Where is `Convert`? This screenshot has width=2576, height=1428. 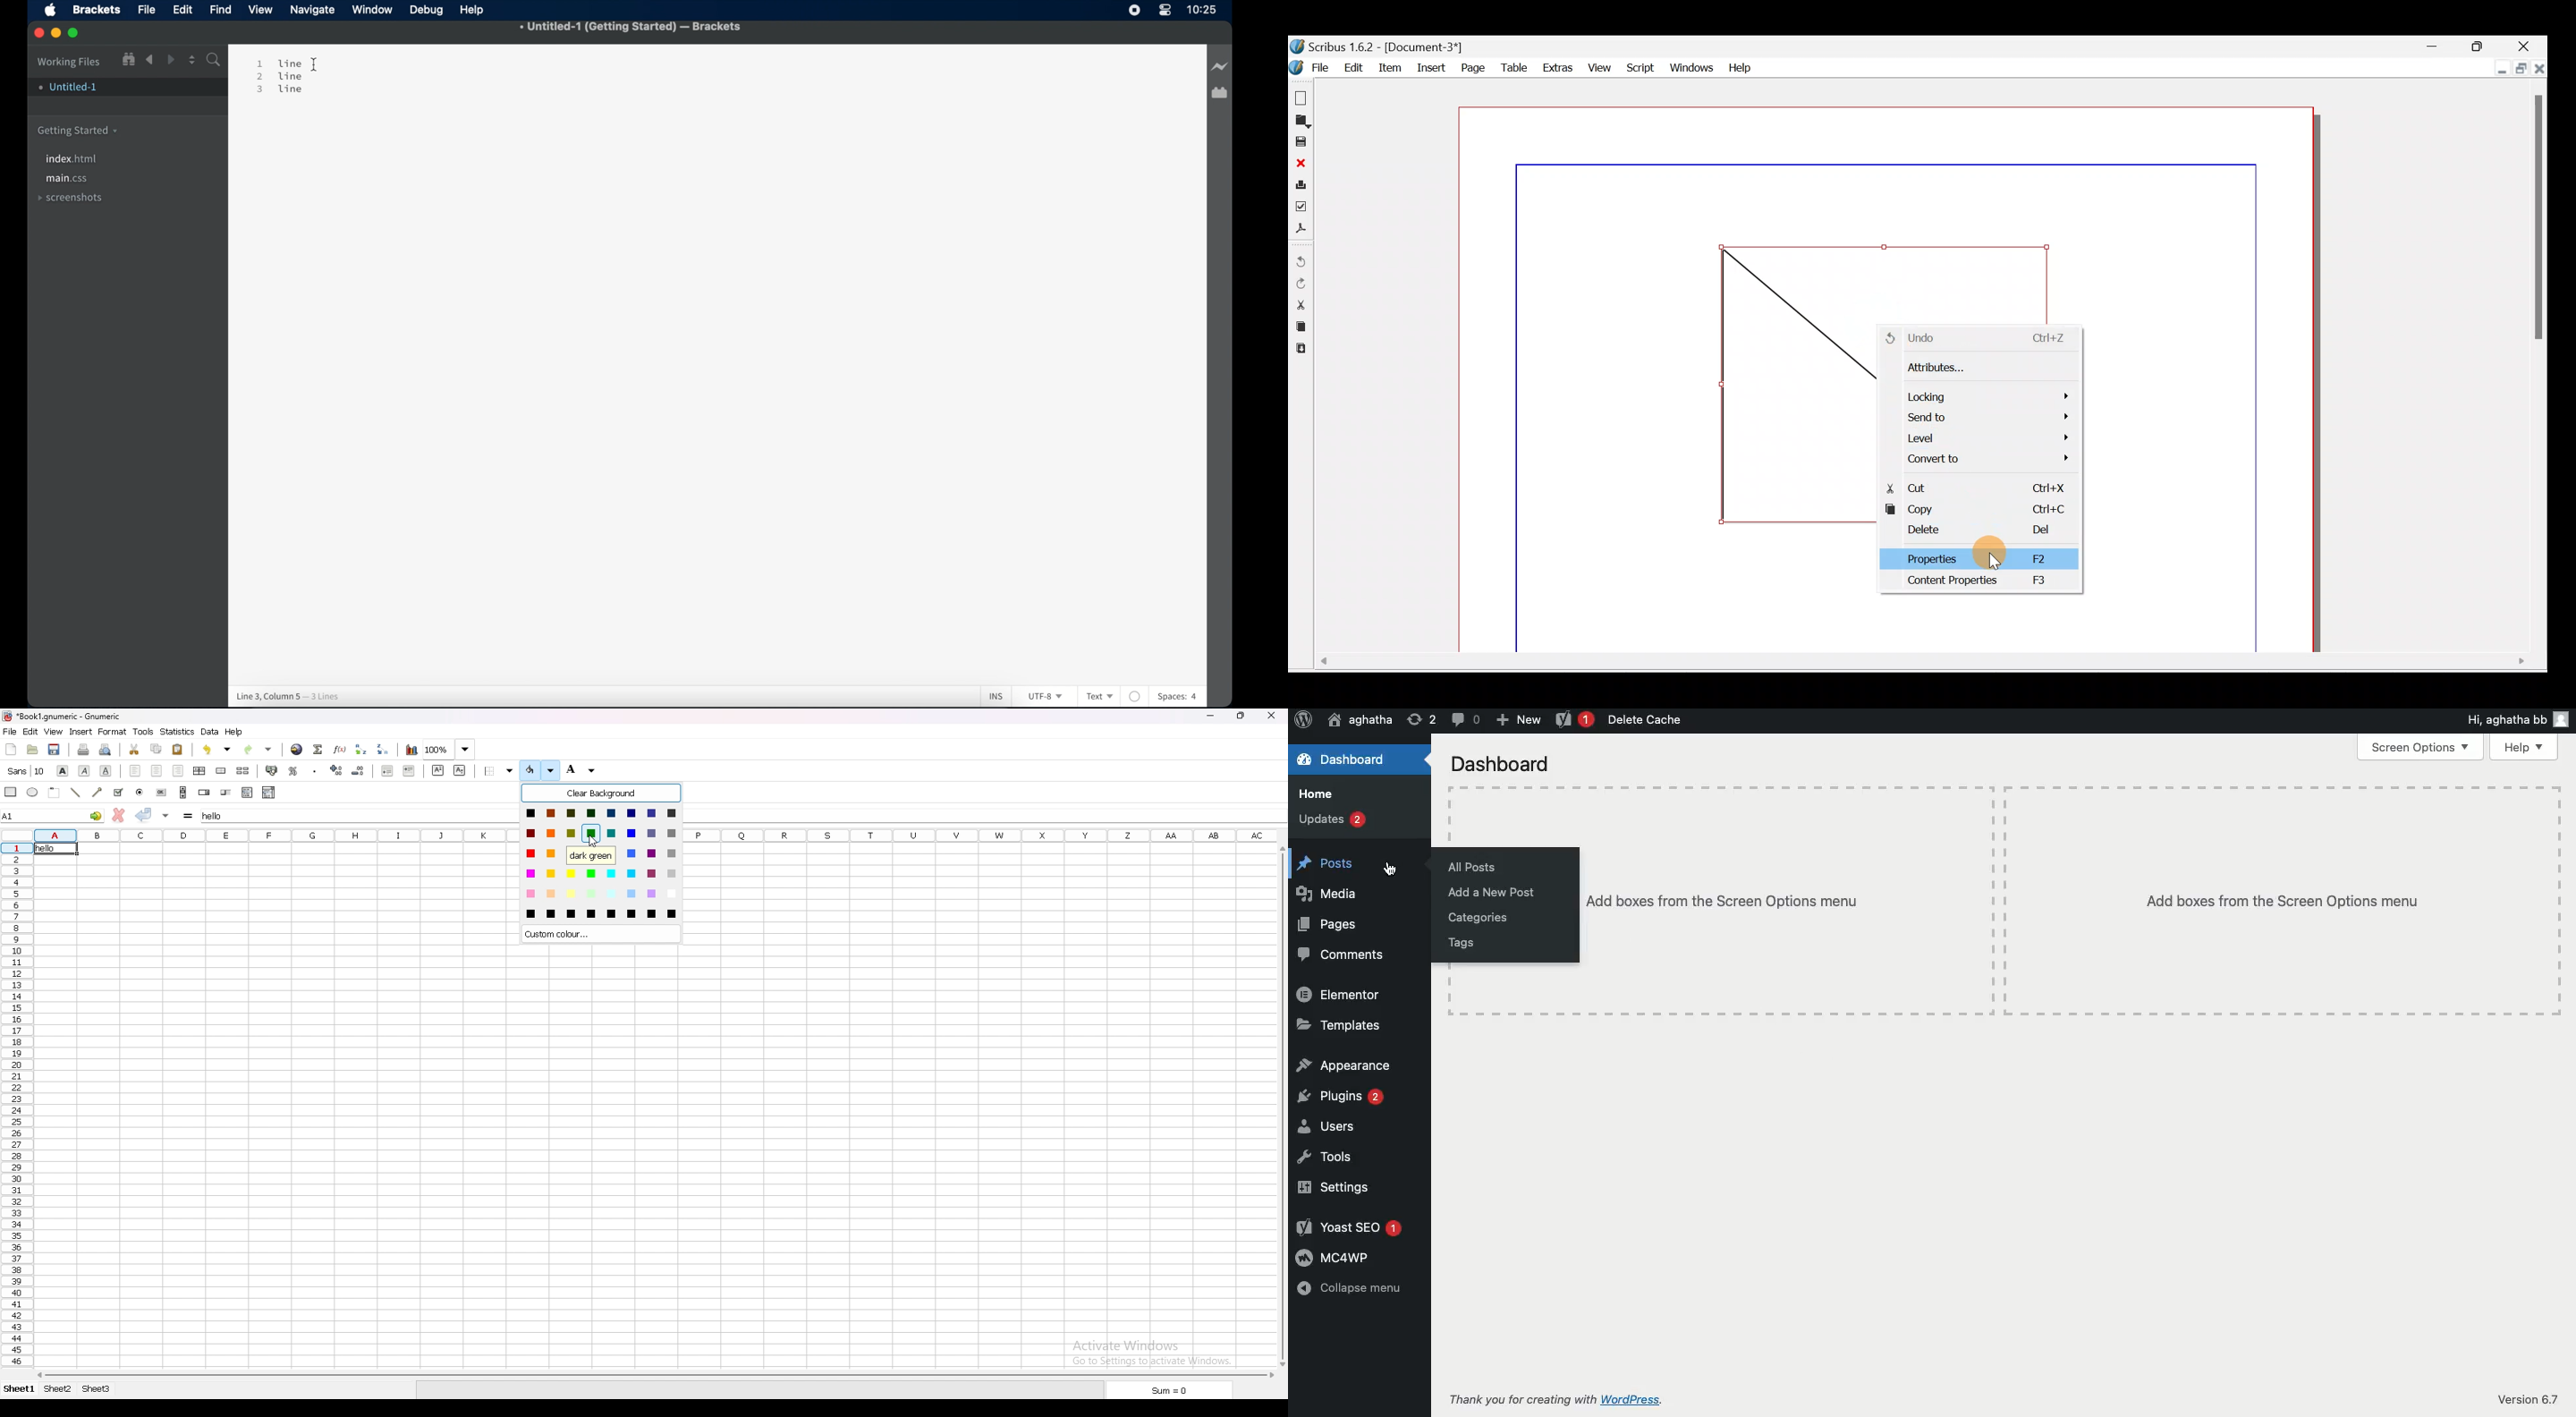 Convert is located at coordinates (1988, 457).